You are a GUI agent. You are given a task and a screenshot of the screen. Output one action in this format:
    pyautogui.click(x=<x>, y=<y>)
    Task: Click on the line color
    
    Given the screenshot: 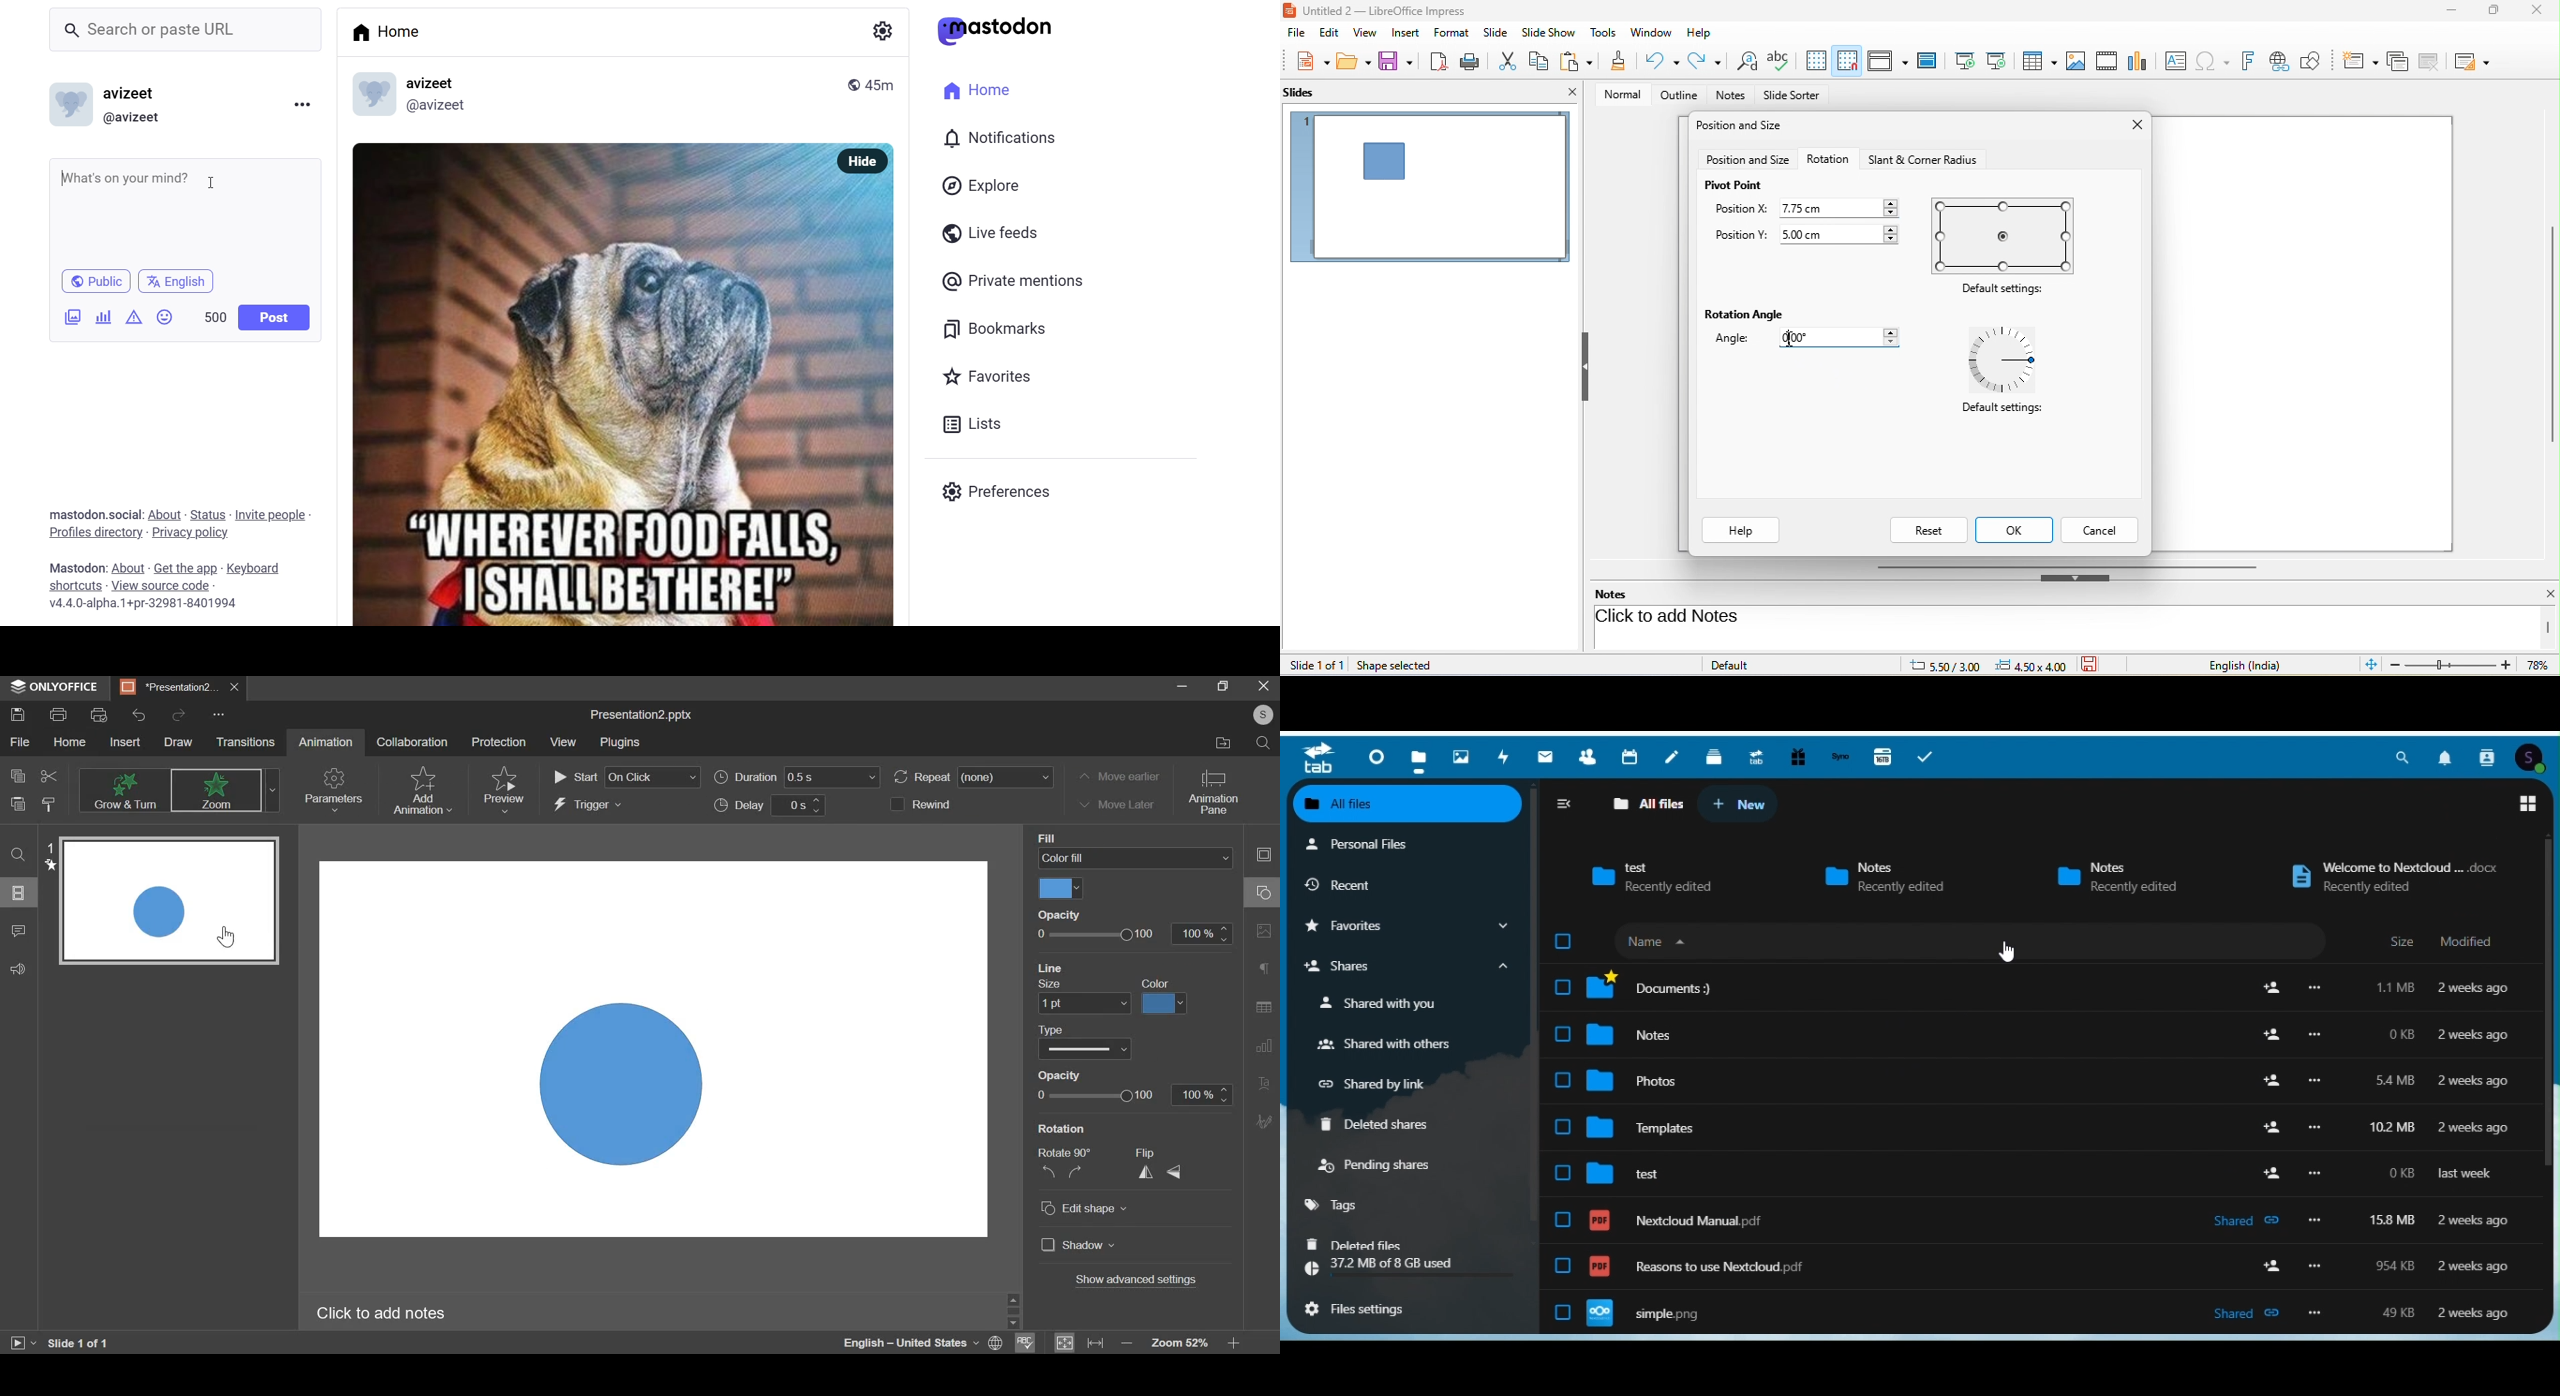 What is the action you would take?
    pyautogui.click(x=1165, y=1003)
    